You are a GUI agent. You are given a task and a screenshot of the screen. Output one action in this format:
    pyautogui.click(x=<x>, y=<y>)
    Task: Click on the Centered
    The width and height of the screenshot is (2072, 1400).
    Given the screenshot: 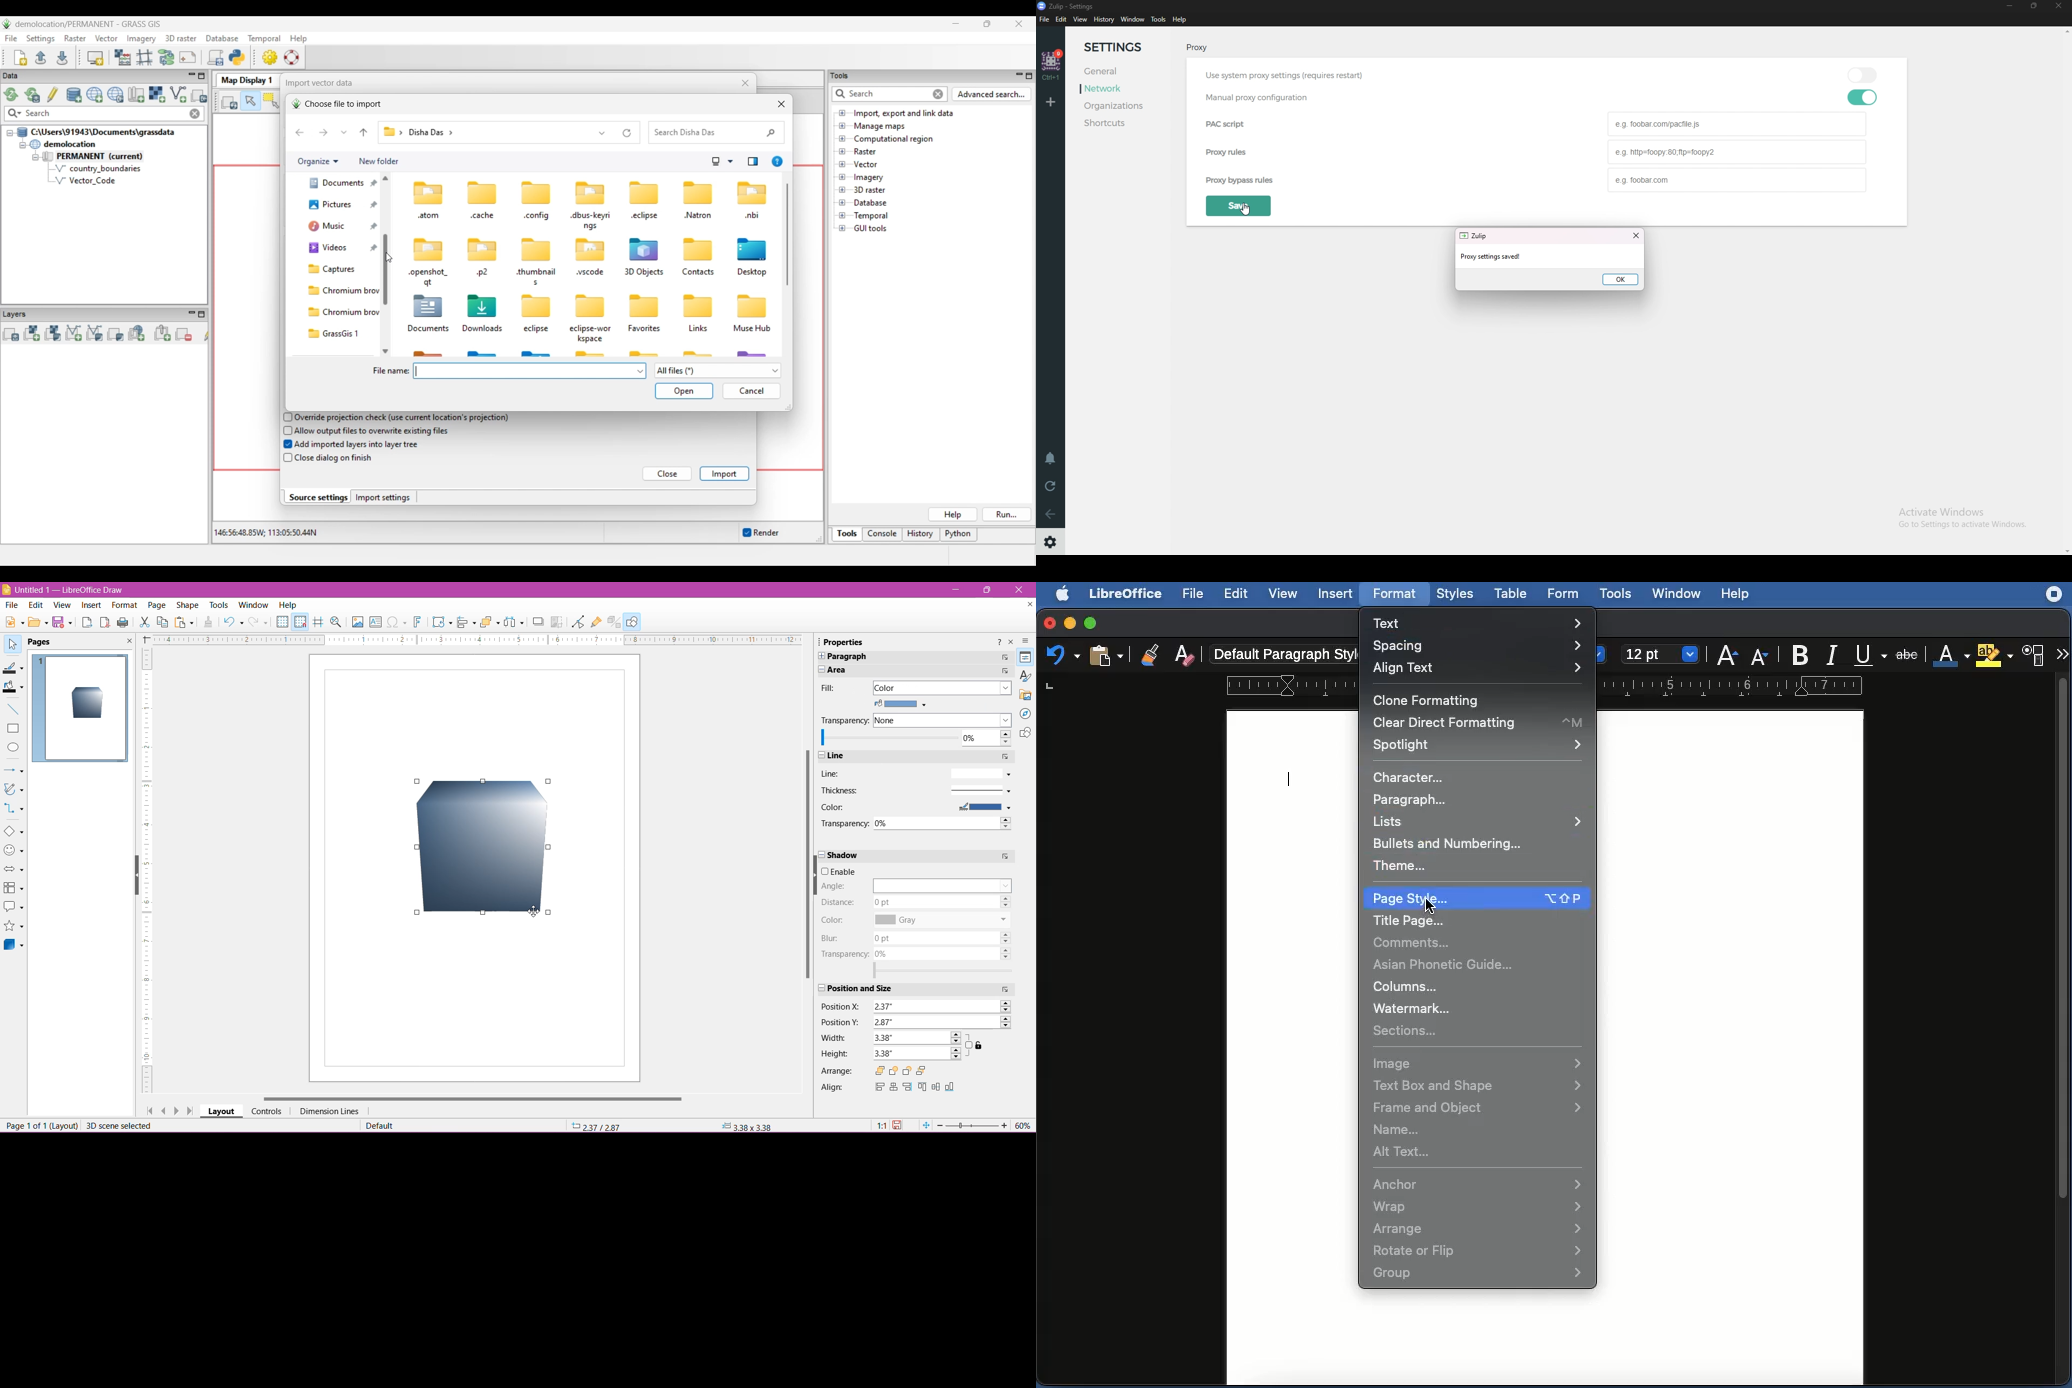 What is the action you would take?
    pyautogui.click(x=893, y=1089)
    